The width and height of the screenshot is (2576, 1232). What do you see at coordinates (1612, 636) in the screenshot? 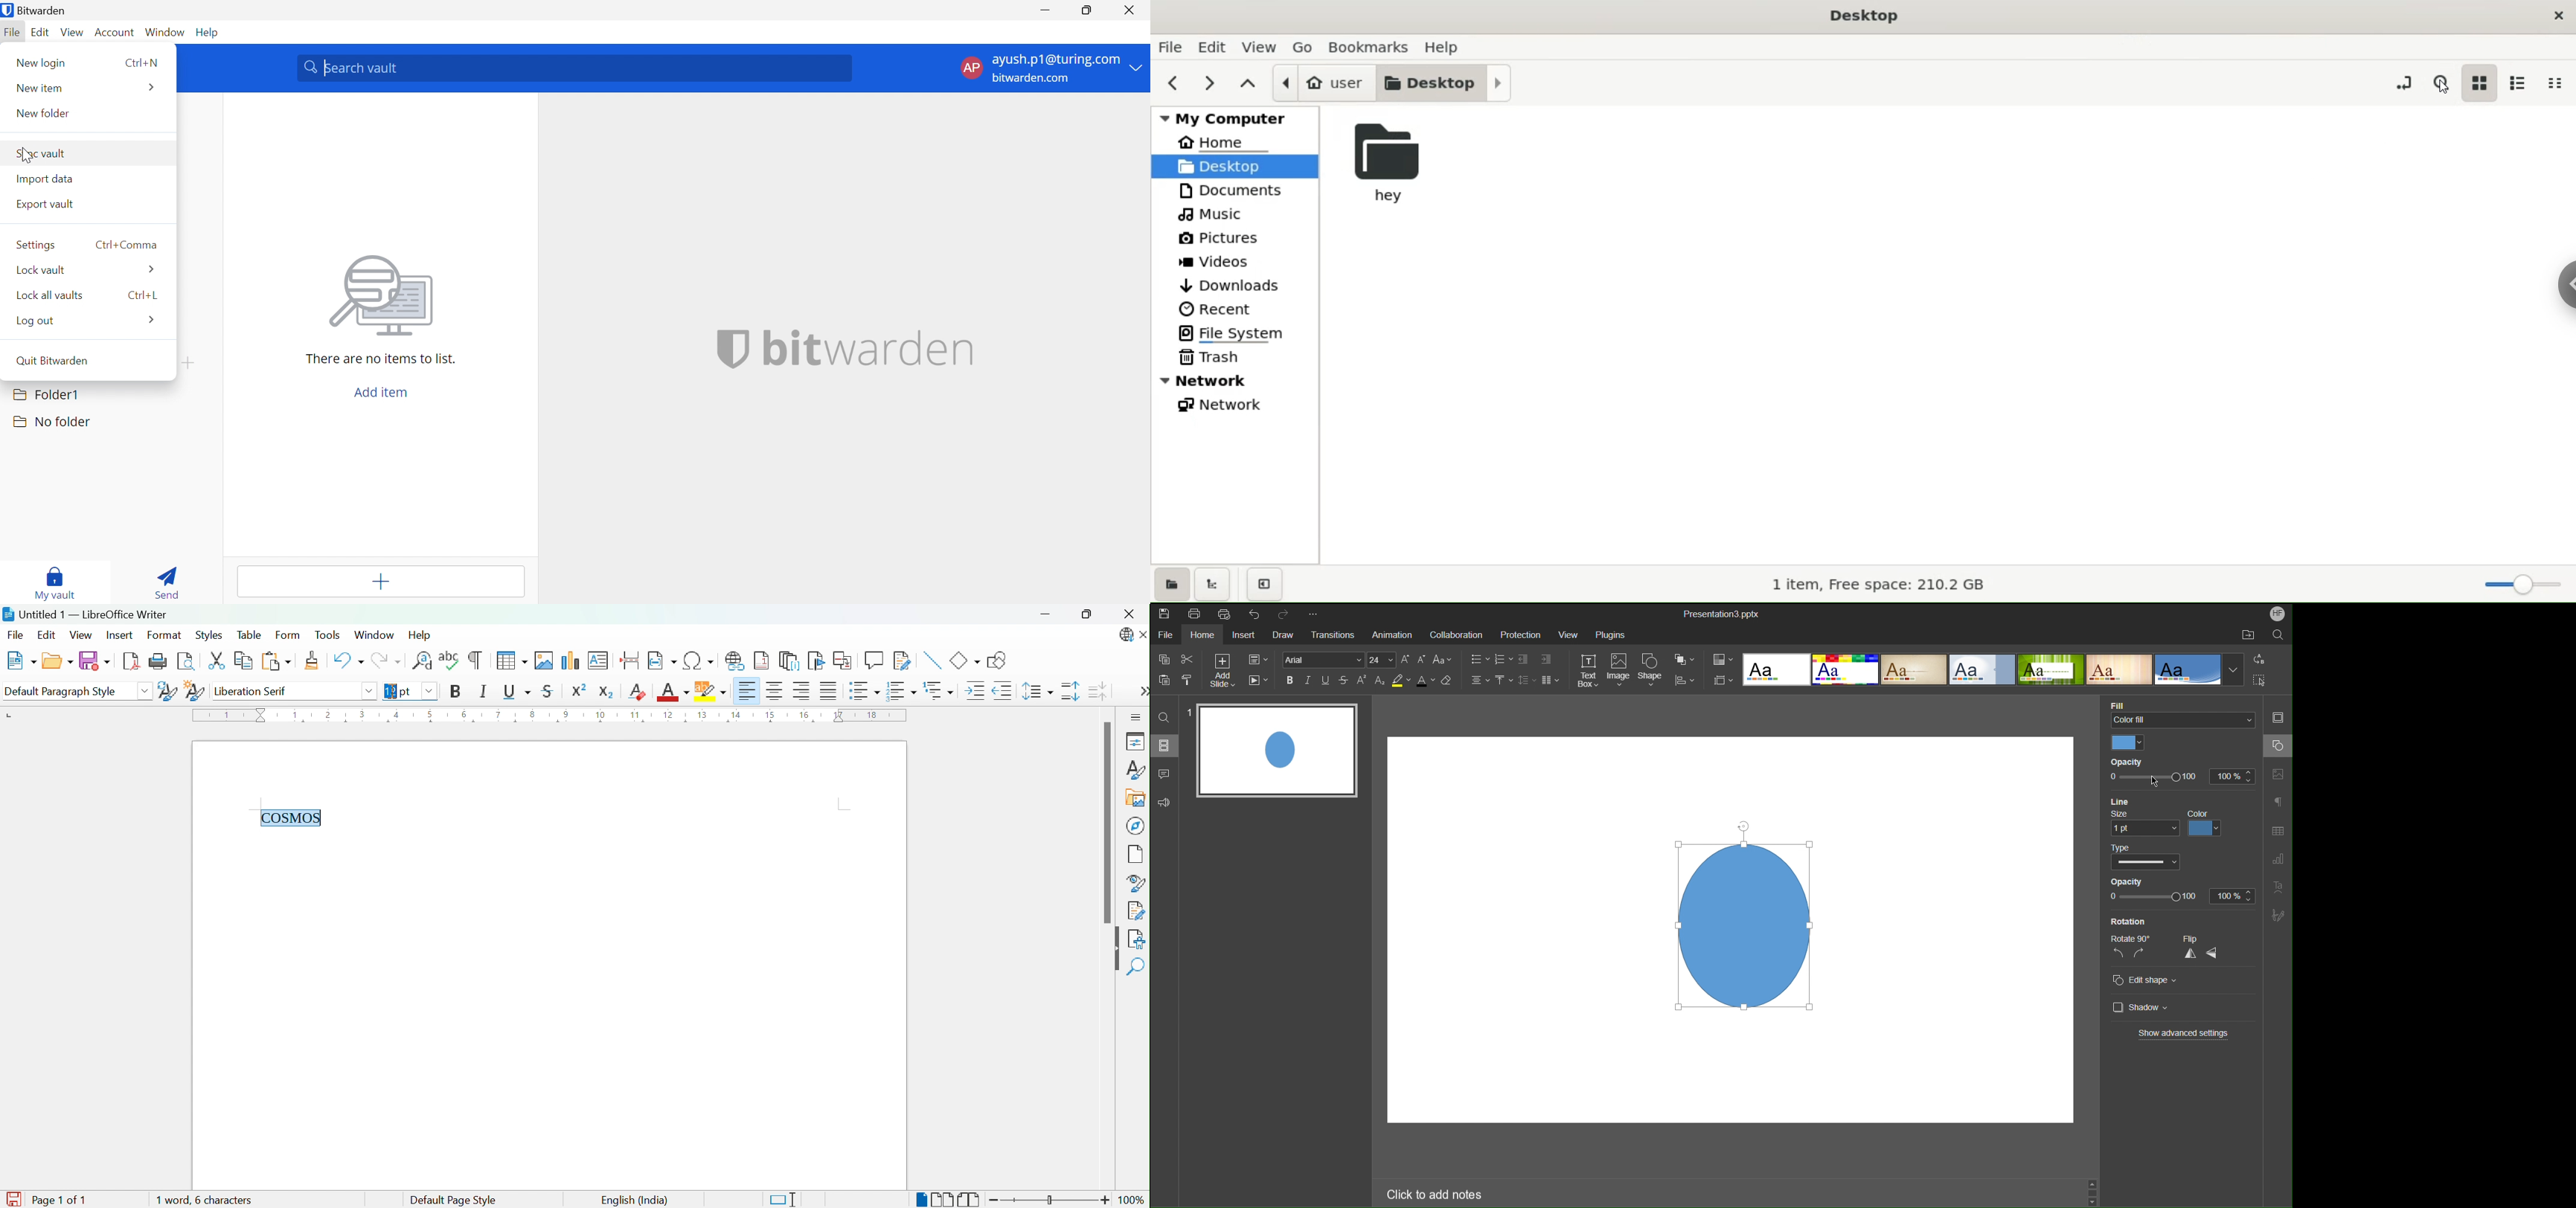
I see `Plugins` at bounding box center [1612, 636].